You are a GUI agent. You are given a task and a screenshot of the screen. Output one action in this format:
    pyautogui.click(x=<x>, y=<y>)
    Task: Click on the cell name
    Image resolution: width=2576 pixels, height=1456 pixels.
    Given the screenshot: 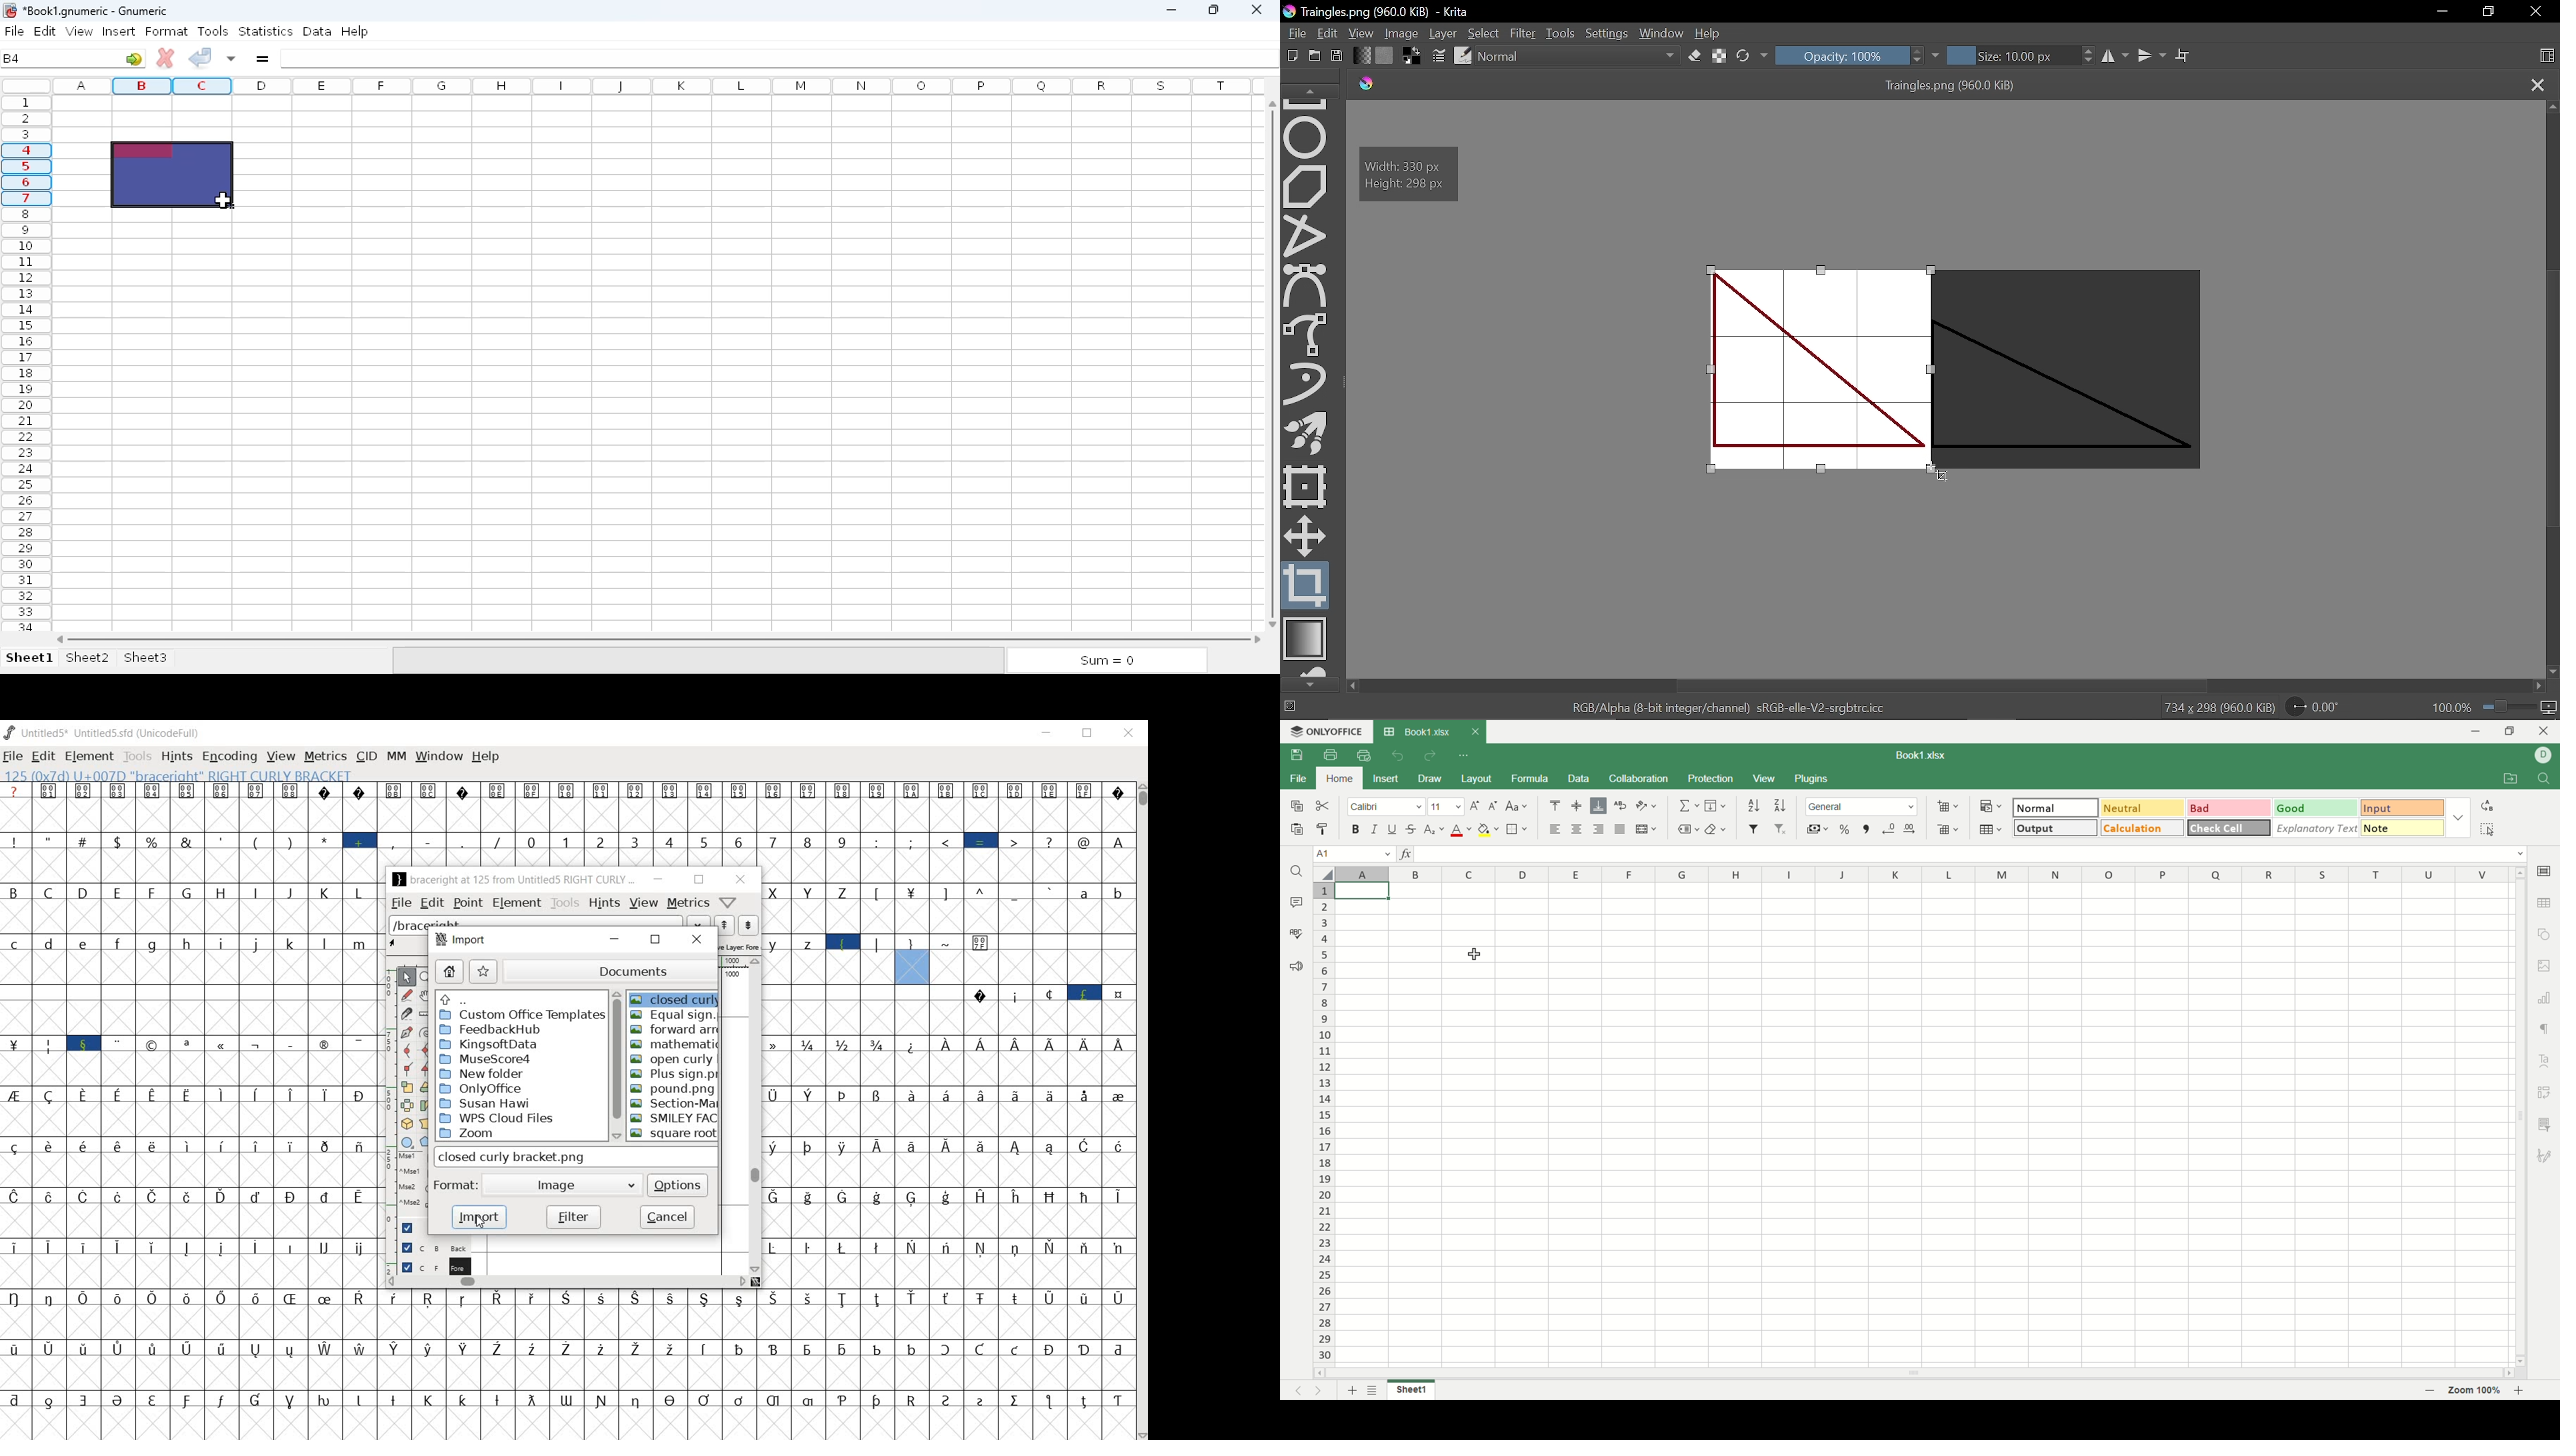 What is the action you would take?
    pyautogui.click(x=1353, y=855)
    